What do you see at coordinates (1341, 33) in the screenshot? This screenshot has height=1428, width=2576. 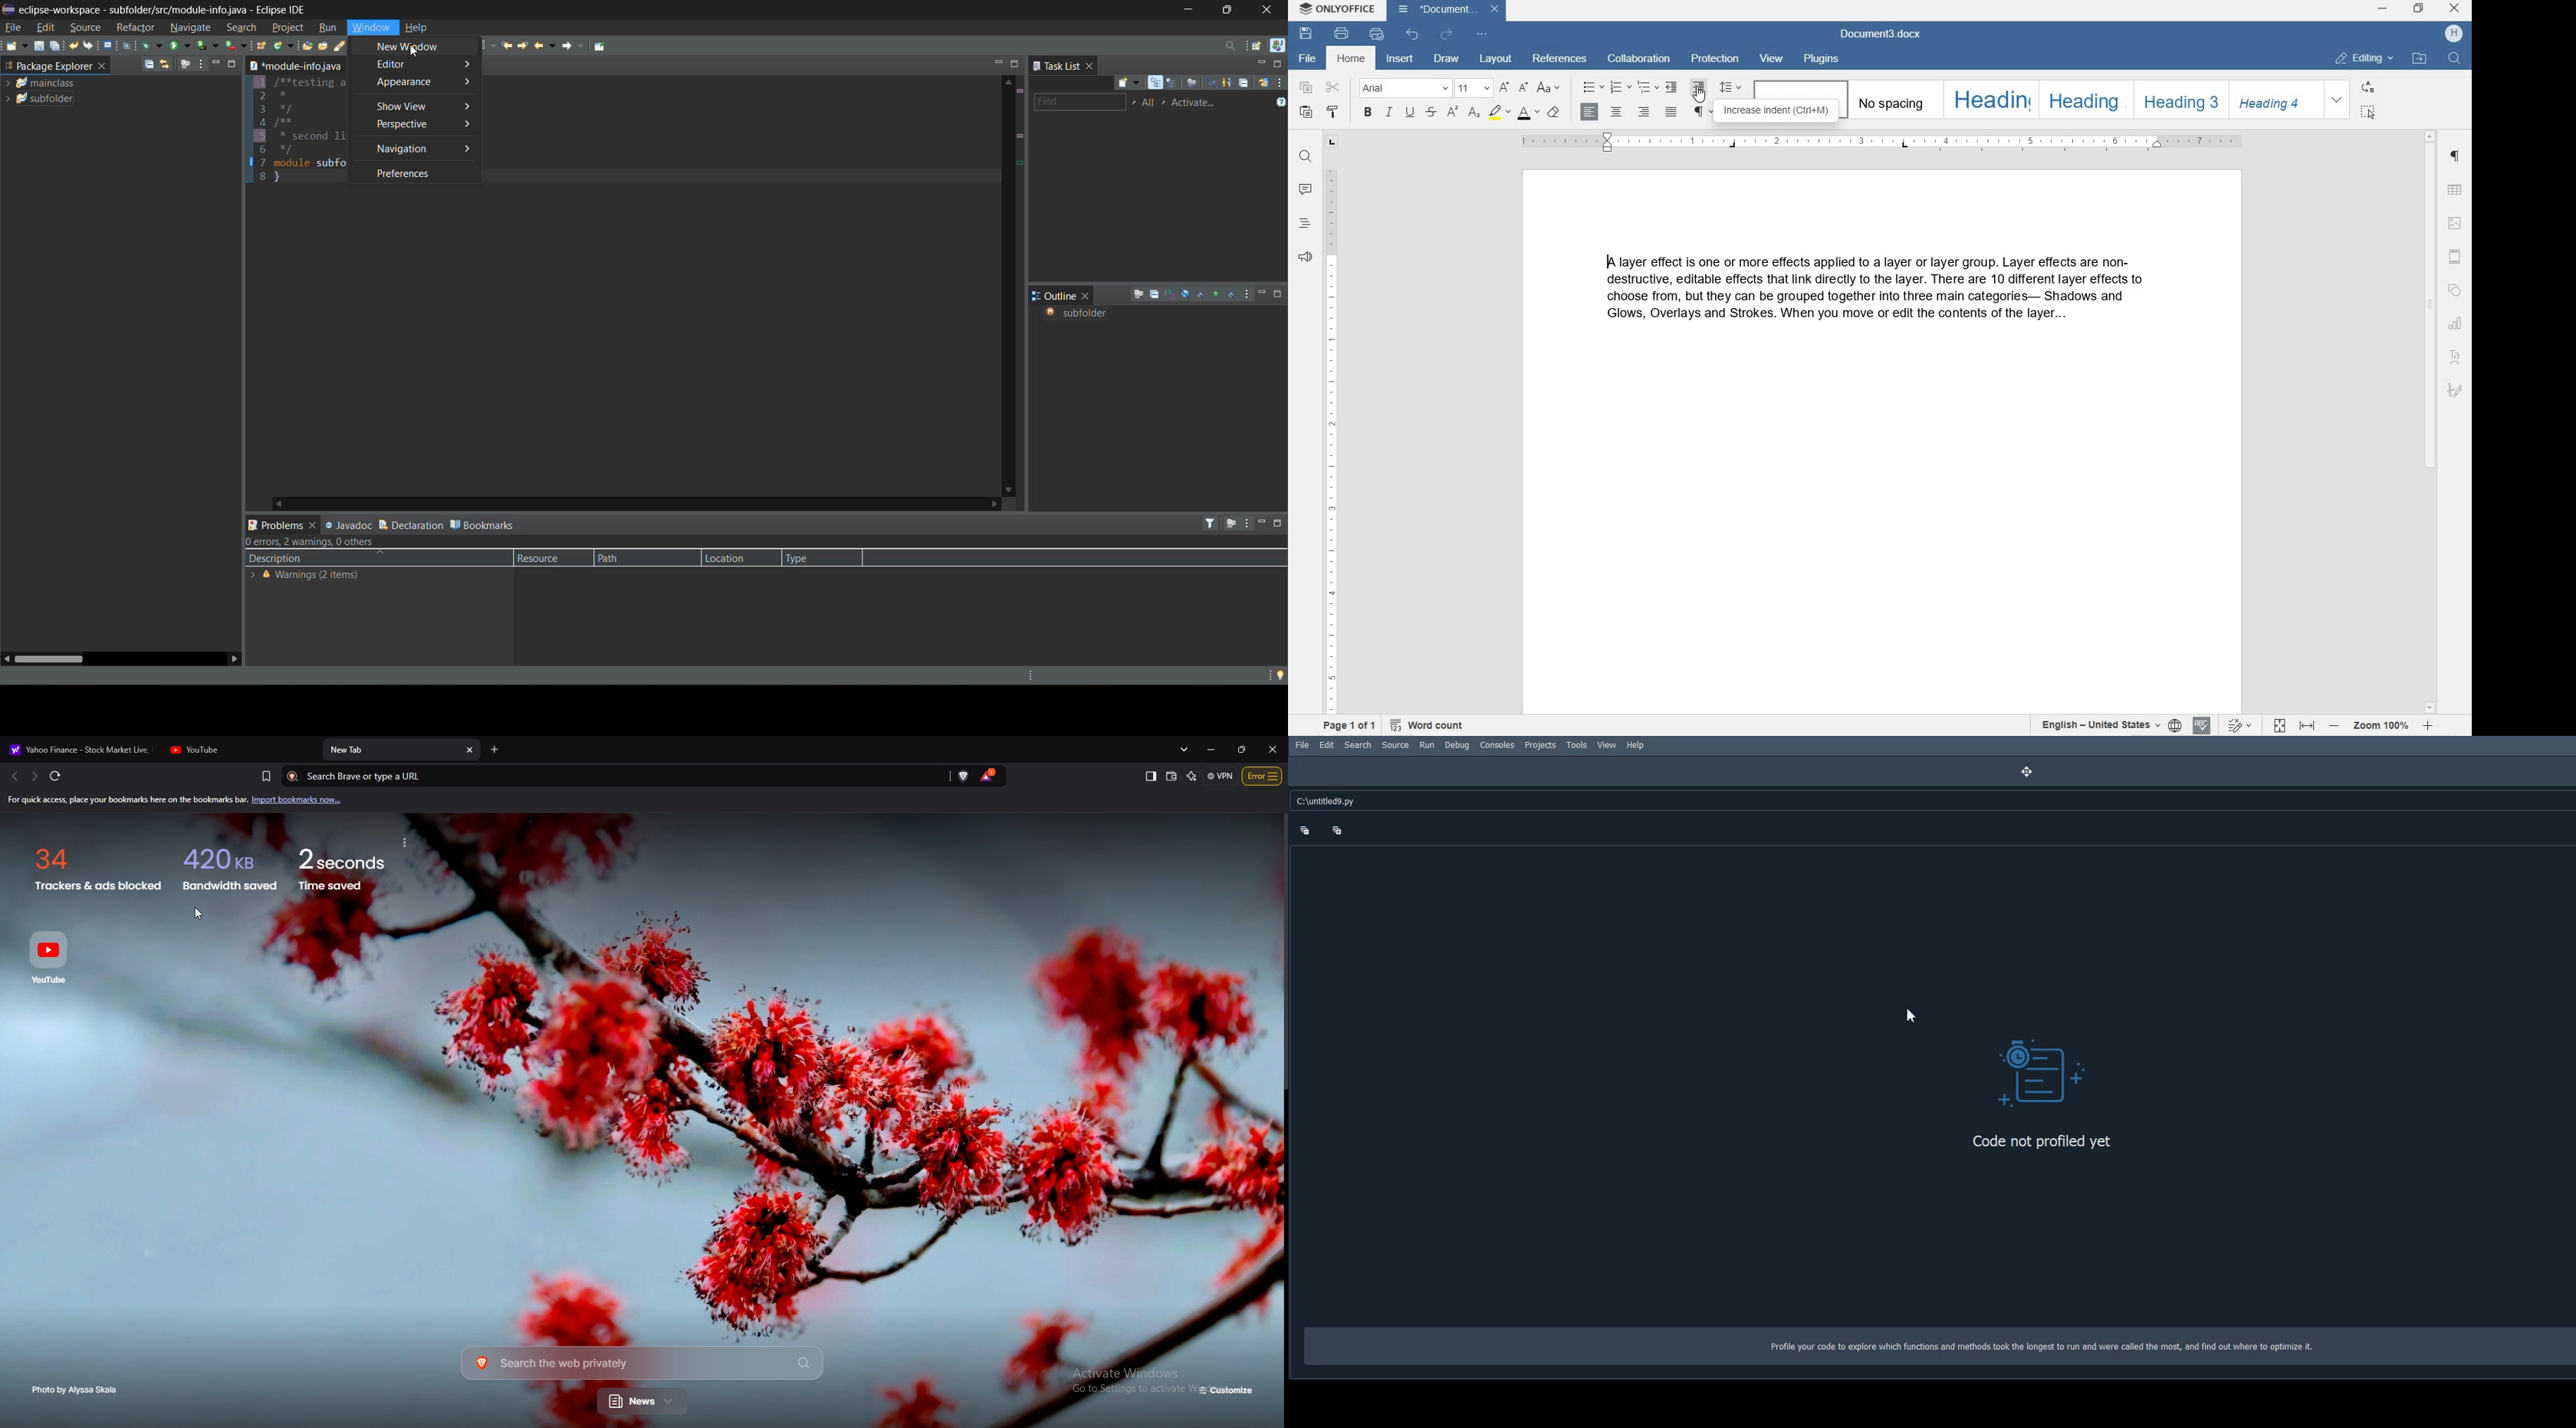 I see `PRINT` at bounding box center [1341, 33].